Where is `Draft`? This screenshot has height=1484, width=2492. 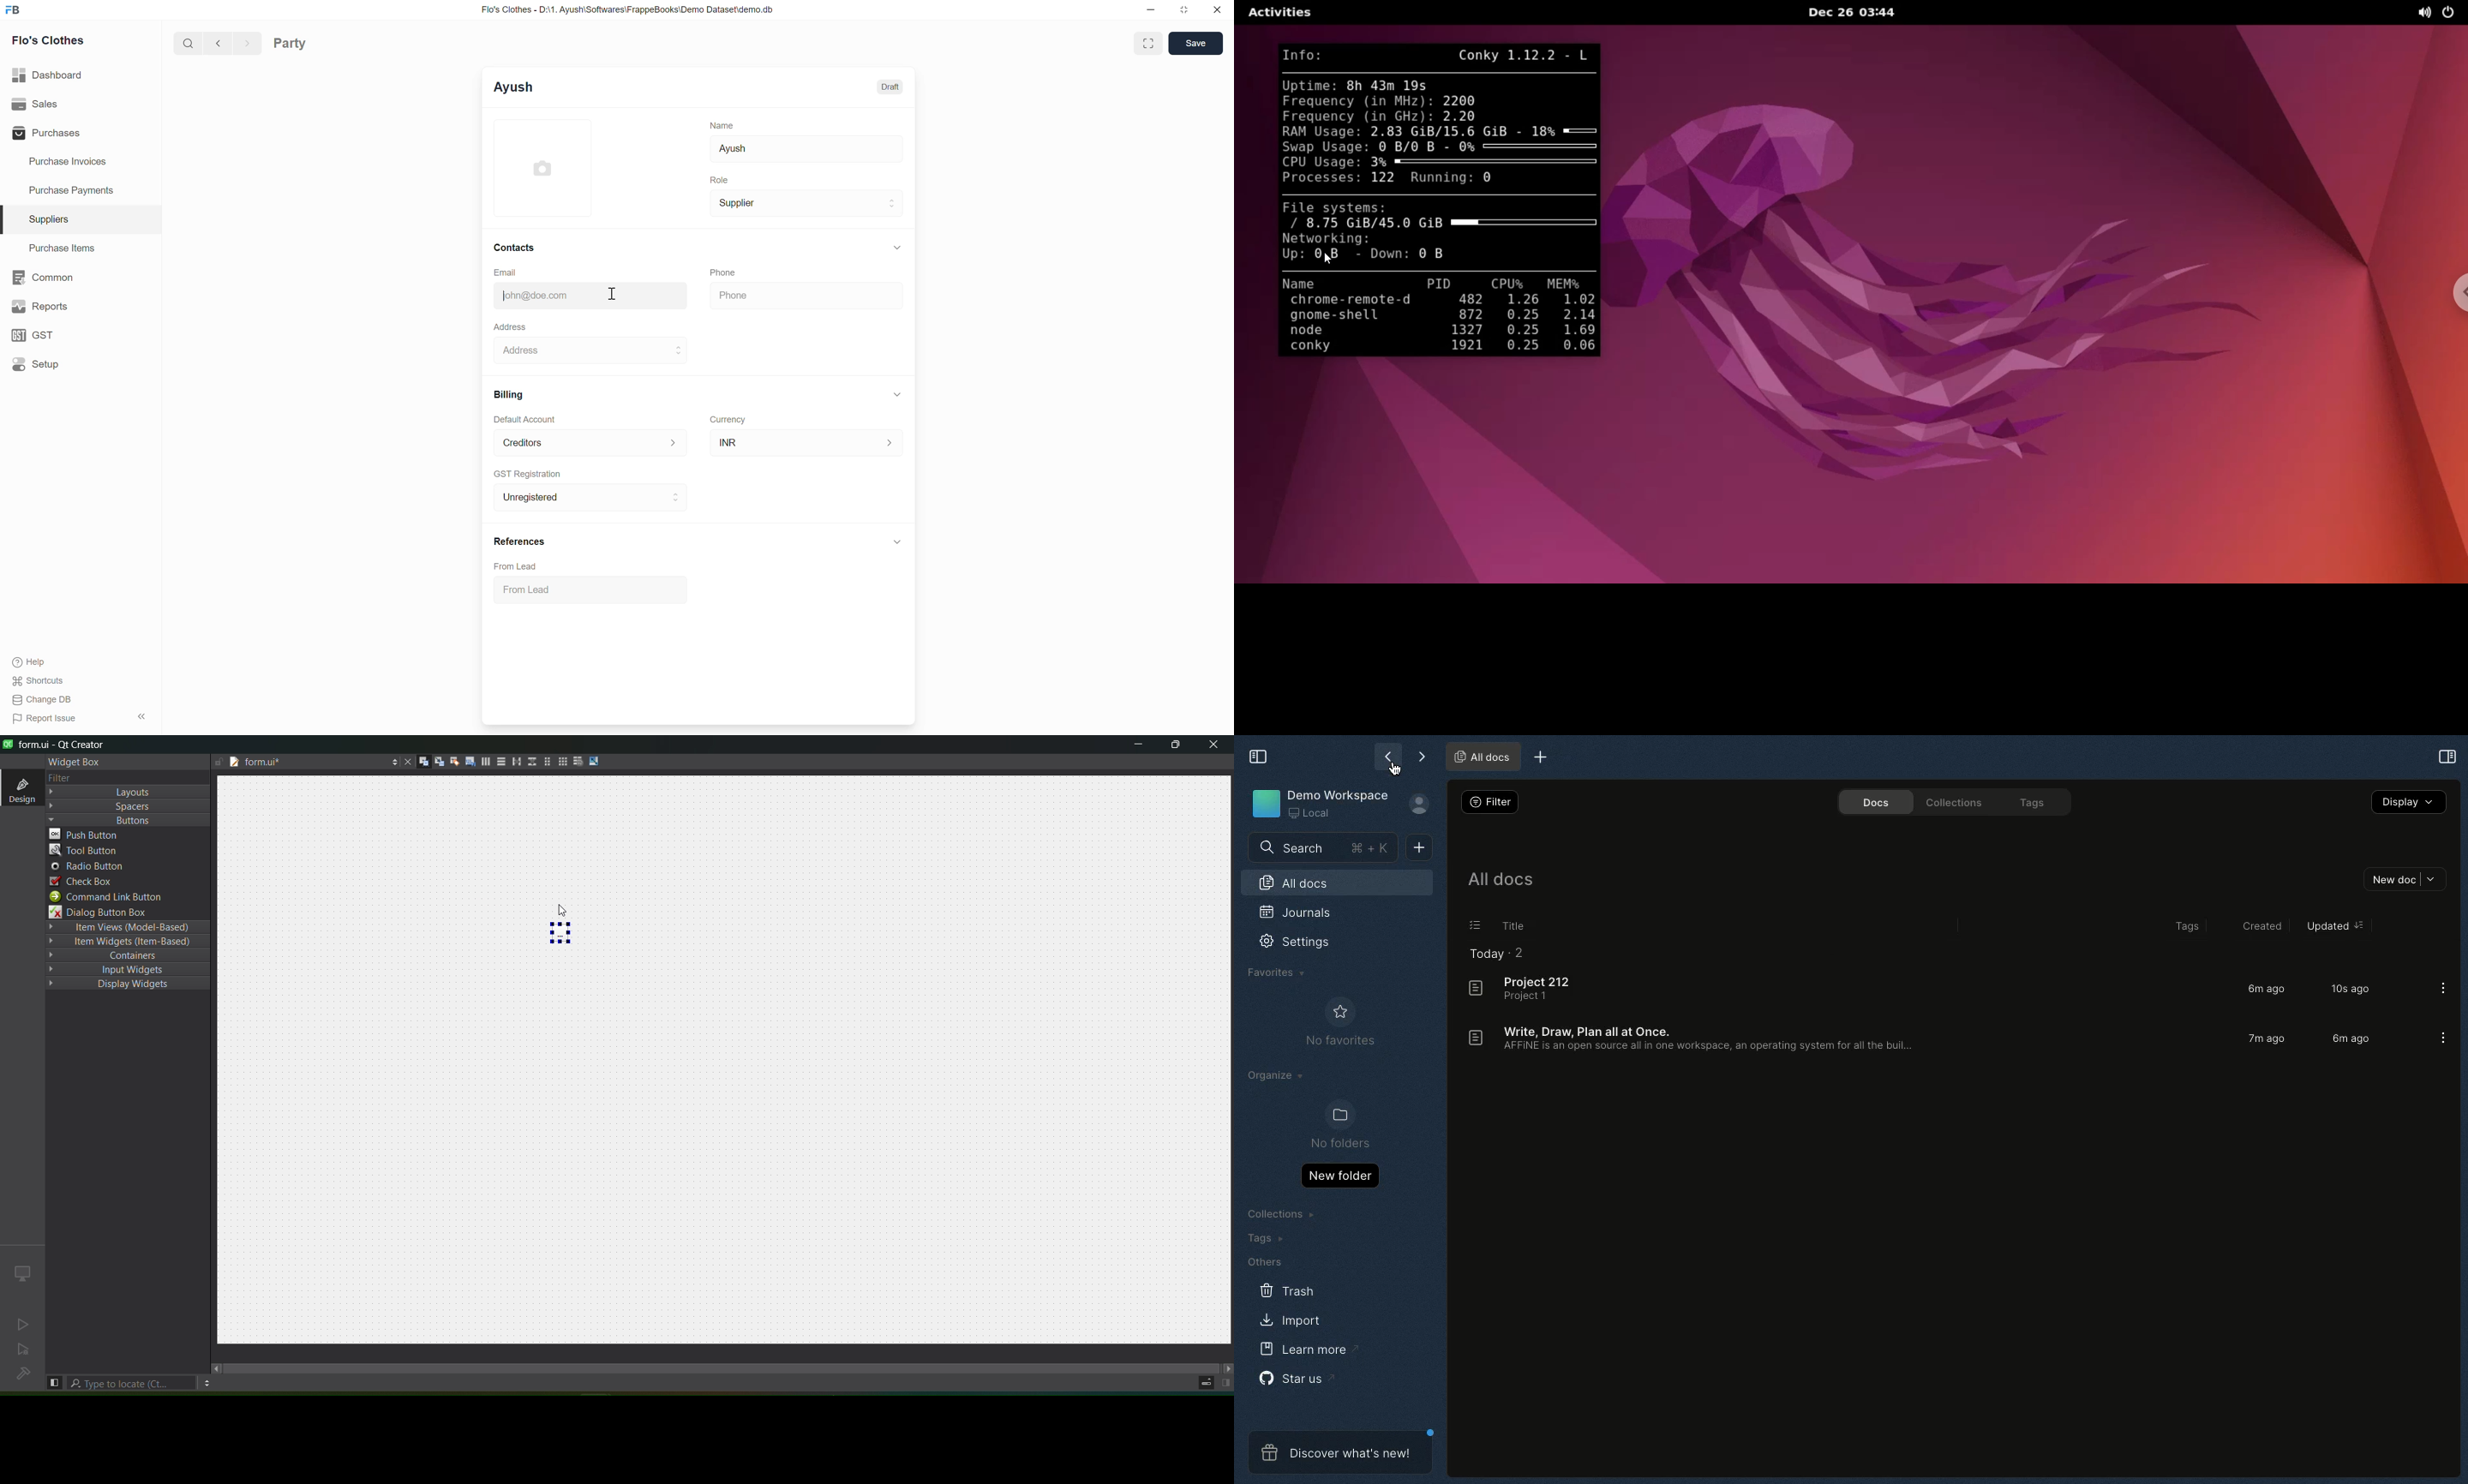 Draft is located at coordinates (890, 87).